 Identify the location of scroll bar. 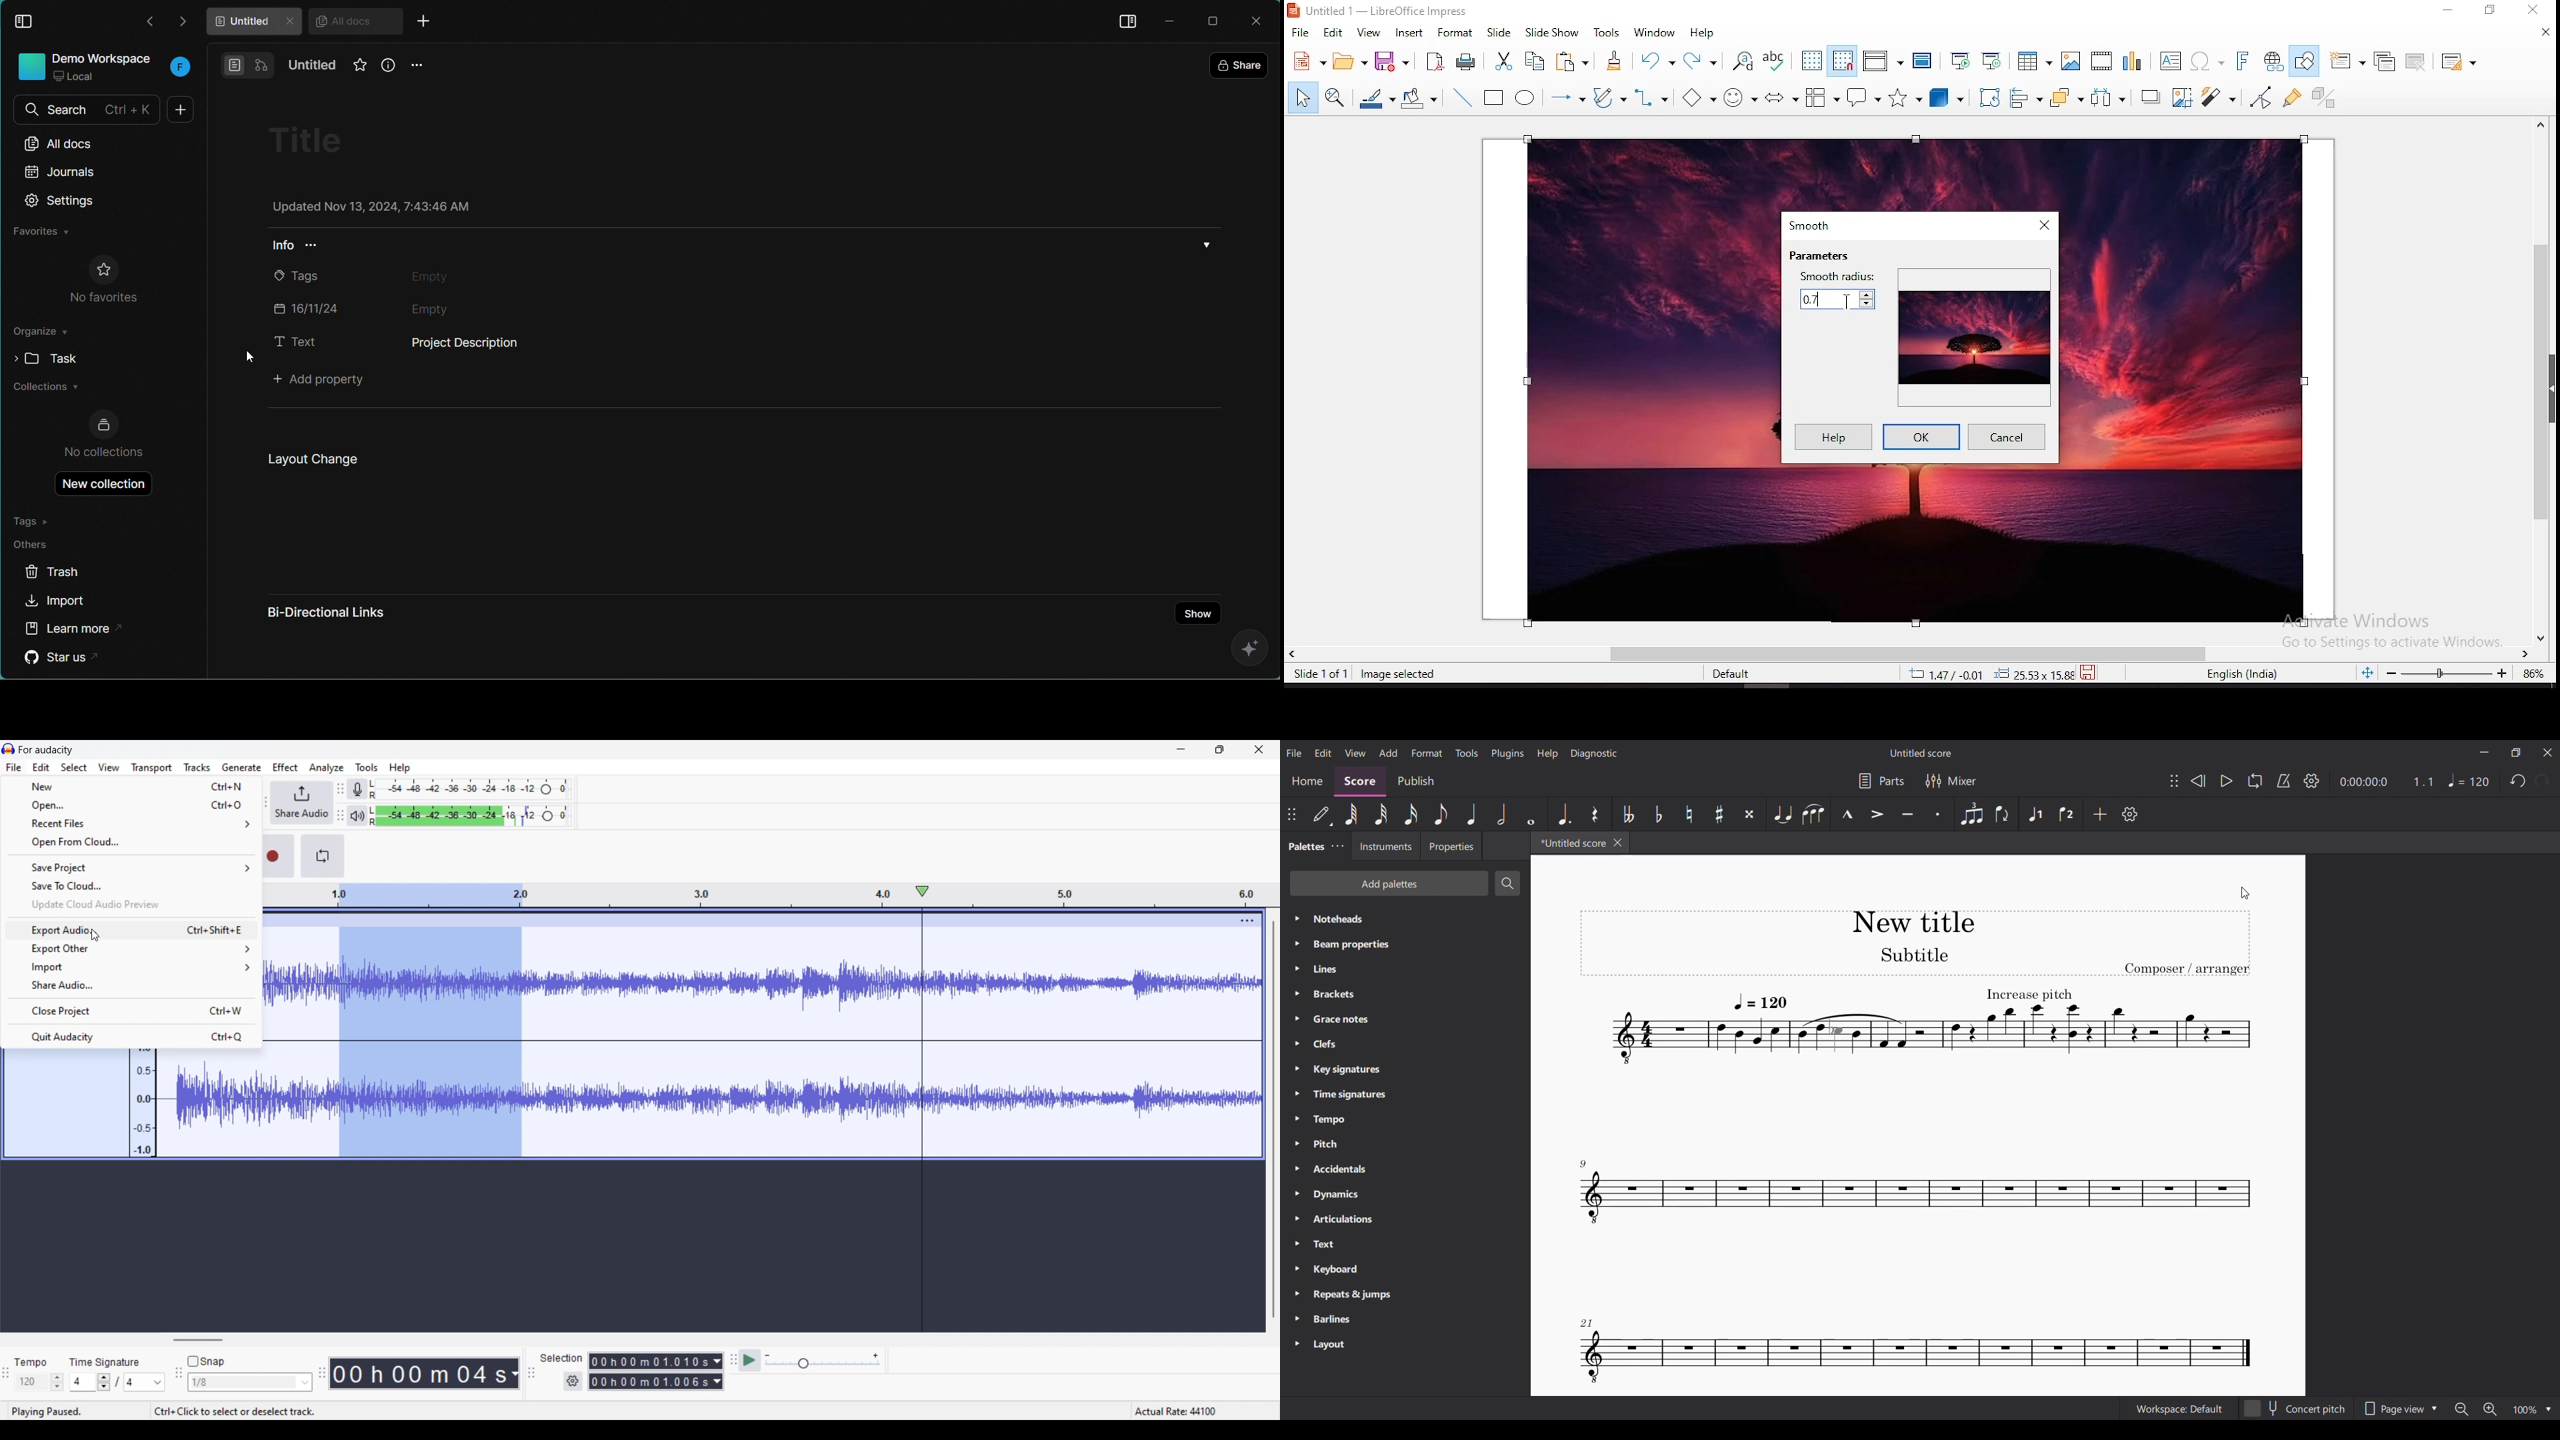
(1911, 652).